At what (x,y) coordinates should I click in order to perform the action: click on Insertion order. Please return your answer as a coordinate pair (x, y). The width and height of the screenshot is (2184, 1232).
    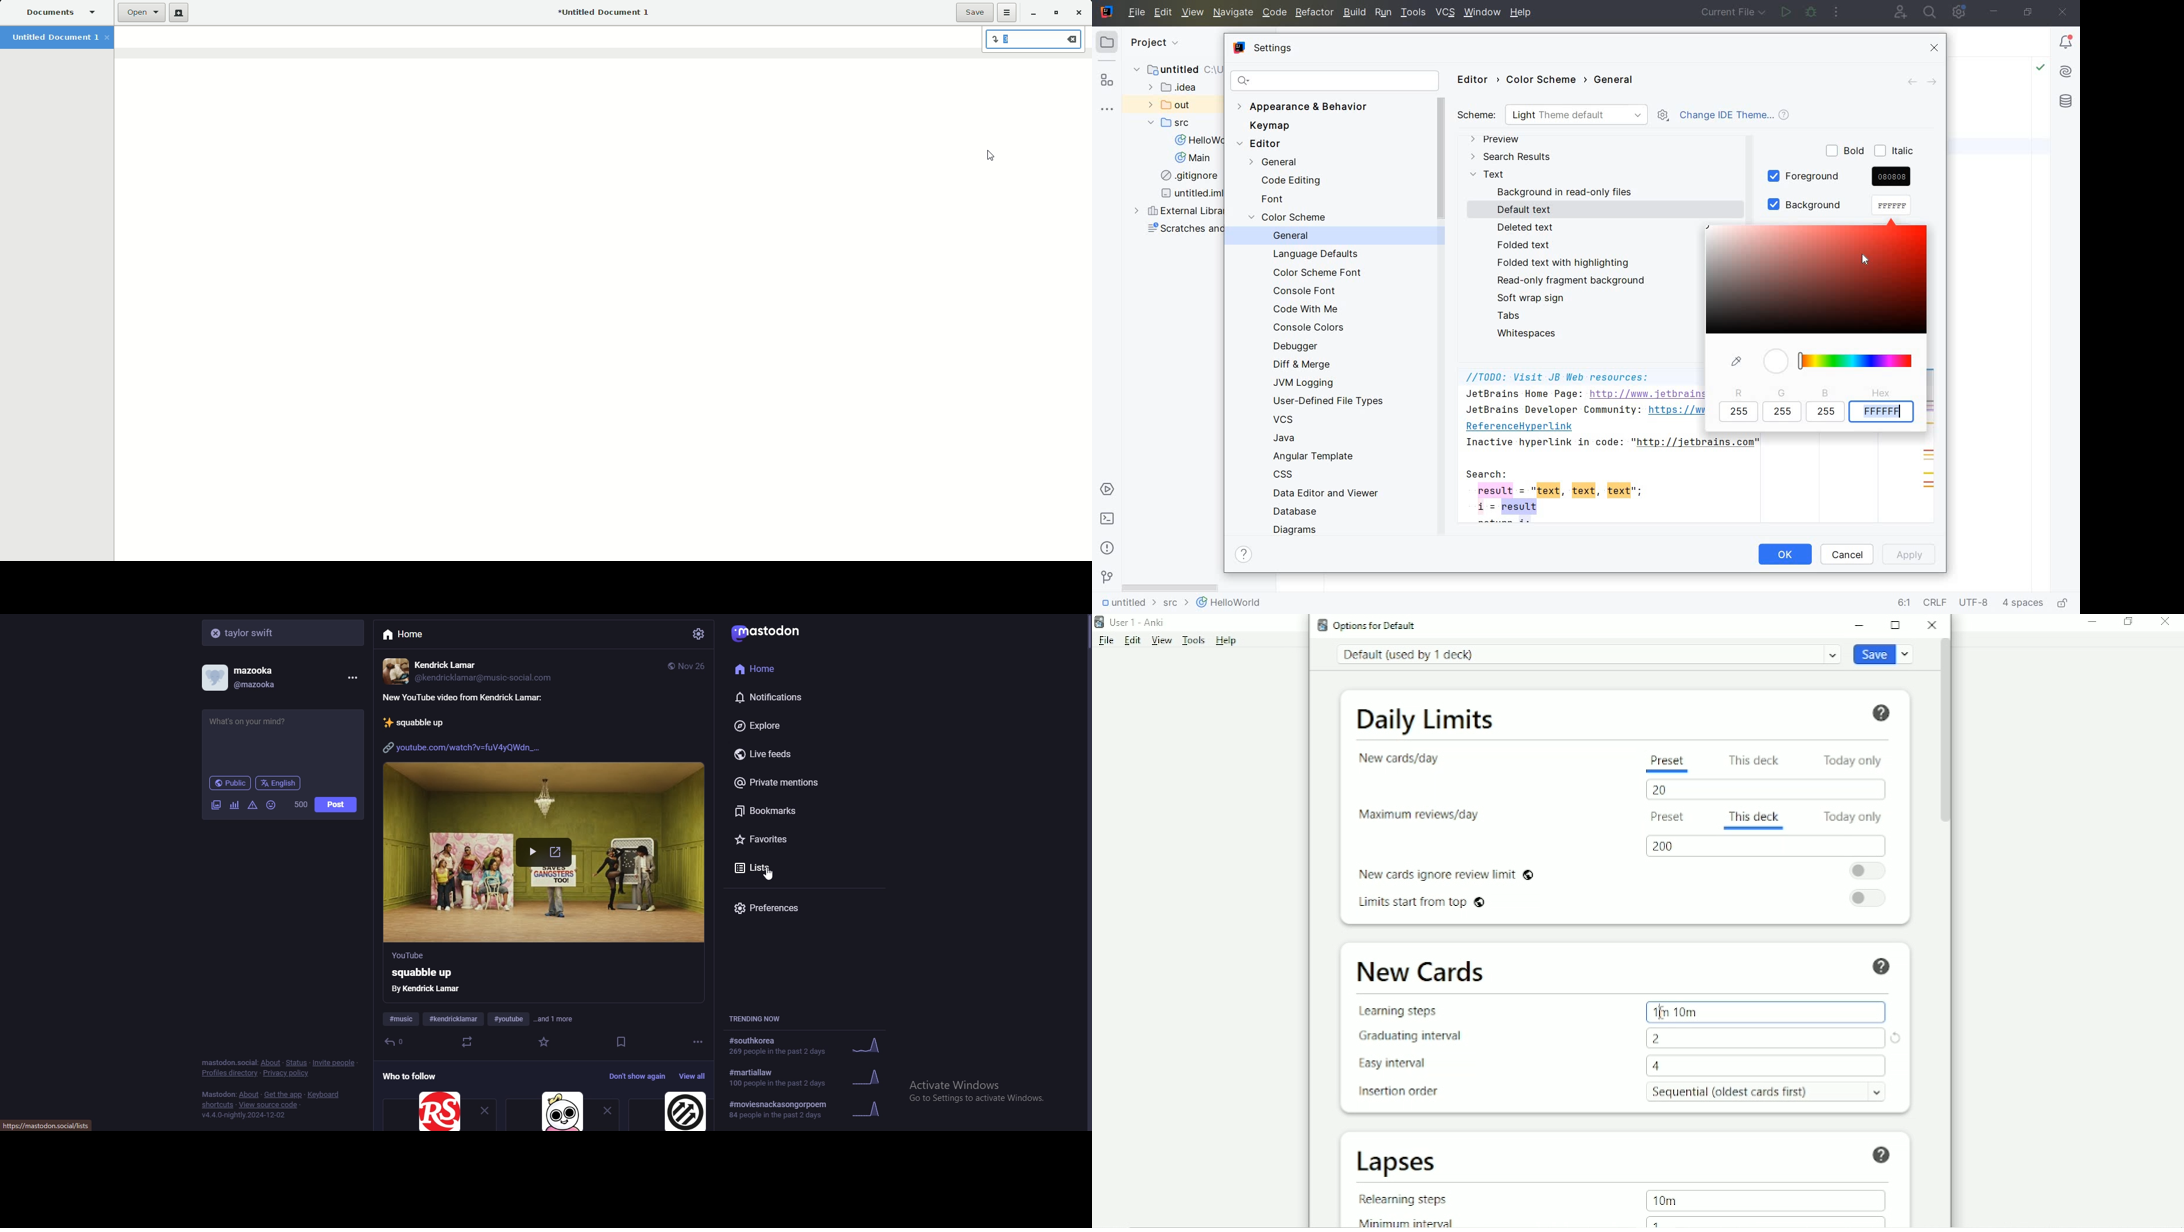
    Looking at the image, I should click on (1398, 1090).